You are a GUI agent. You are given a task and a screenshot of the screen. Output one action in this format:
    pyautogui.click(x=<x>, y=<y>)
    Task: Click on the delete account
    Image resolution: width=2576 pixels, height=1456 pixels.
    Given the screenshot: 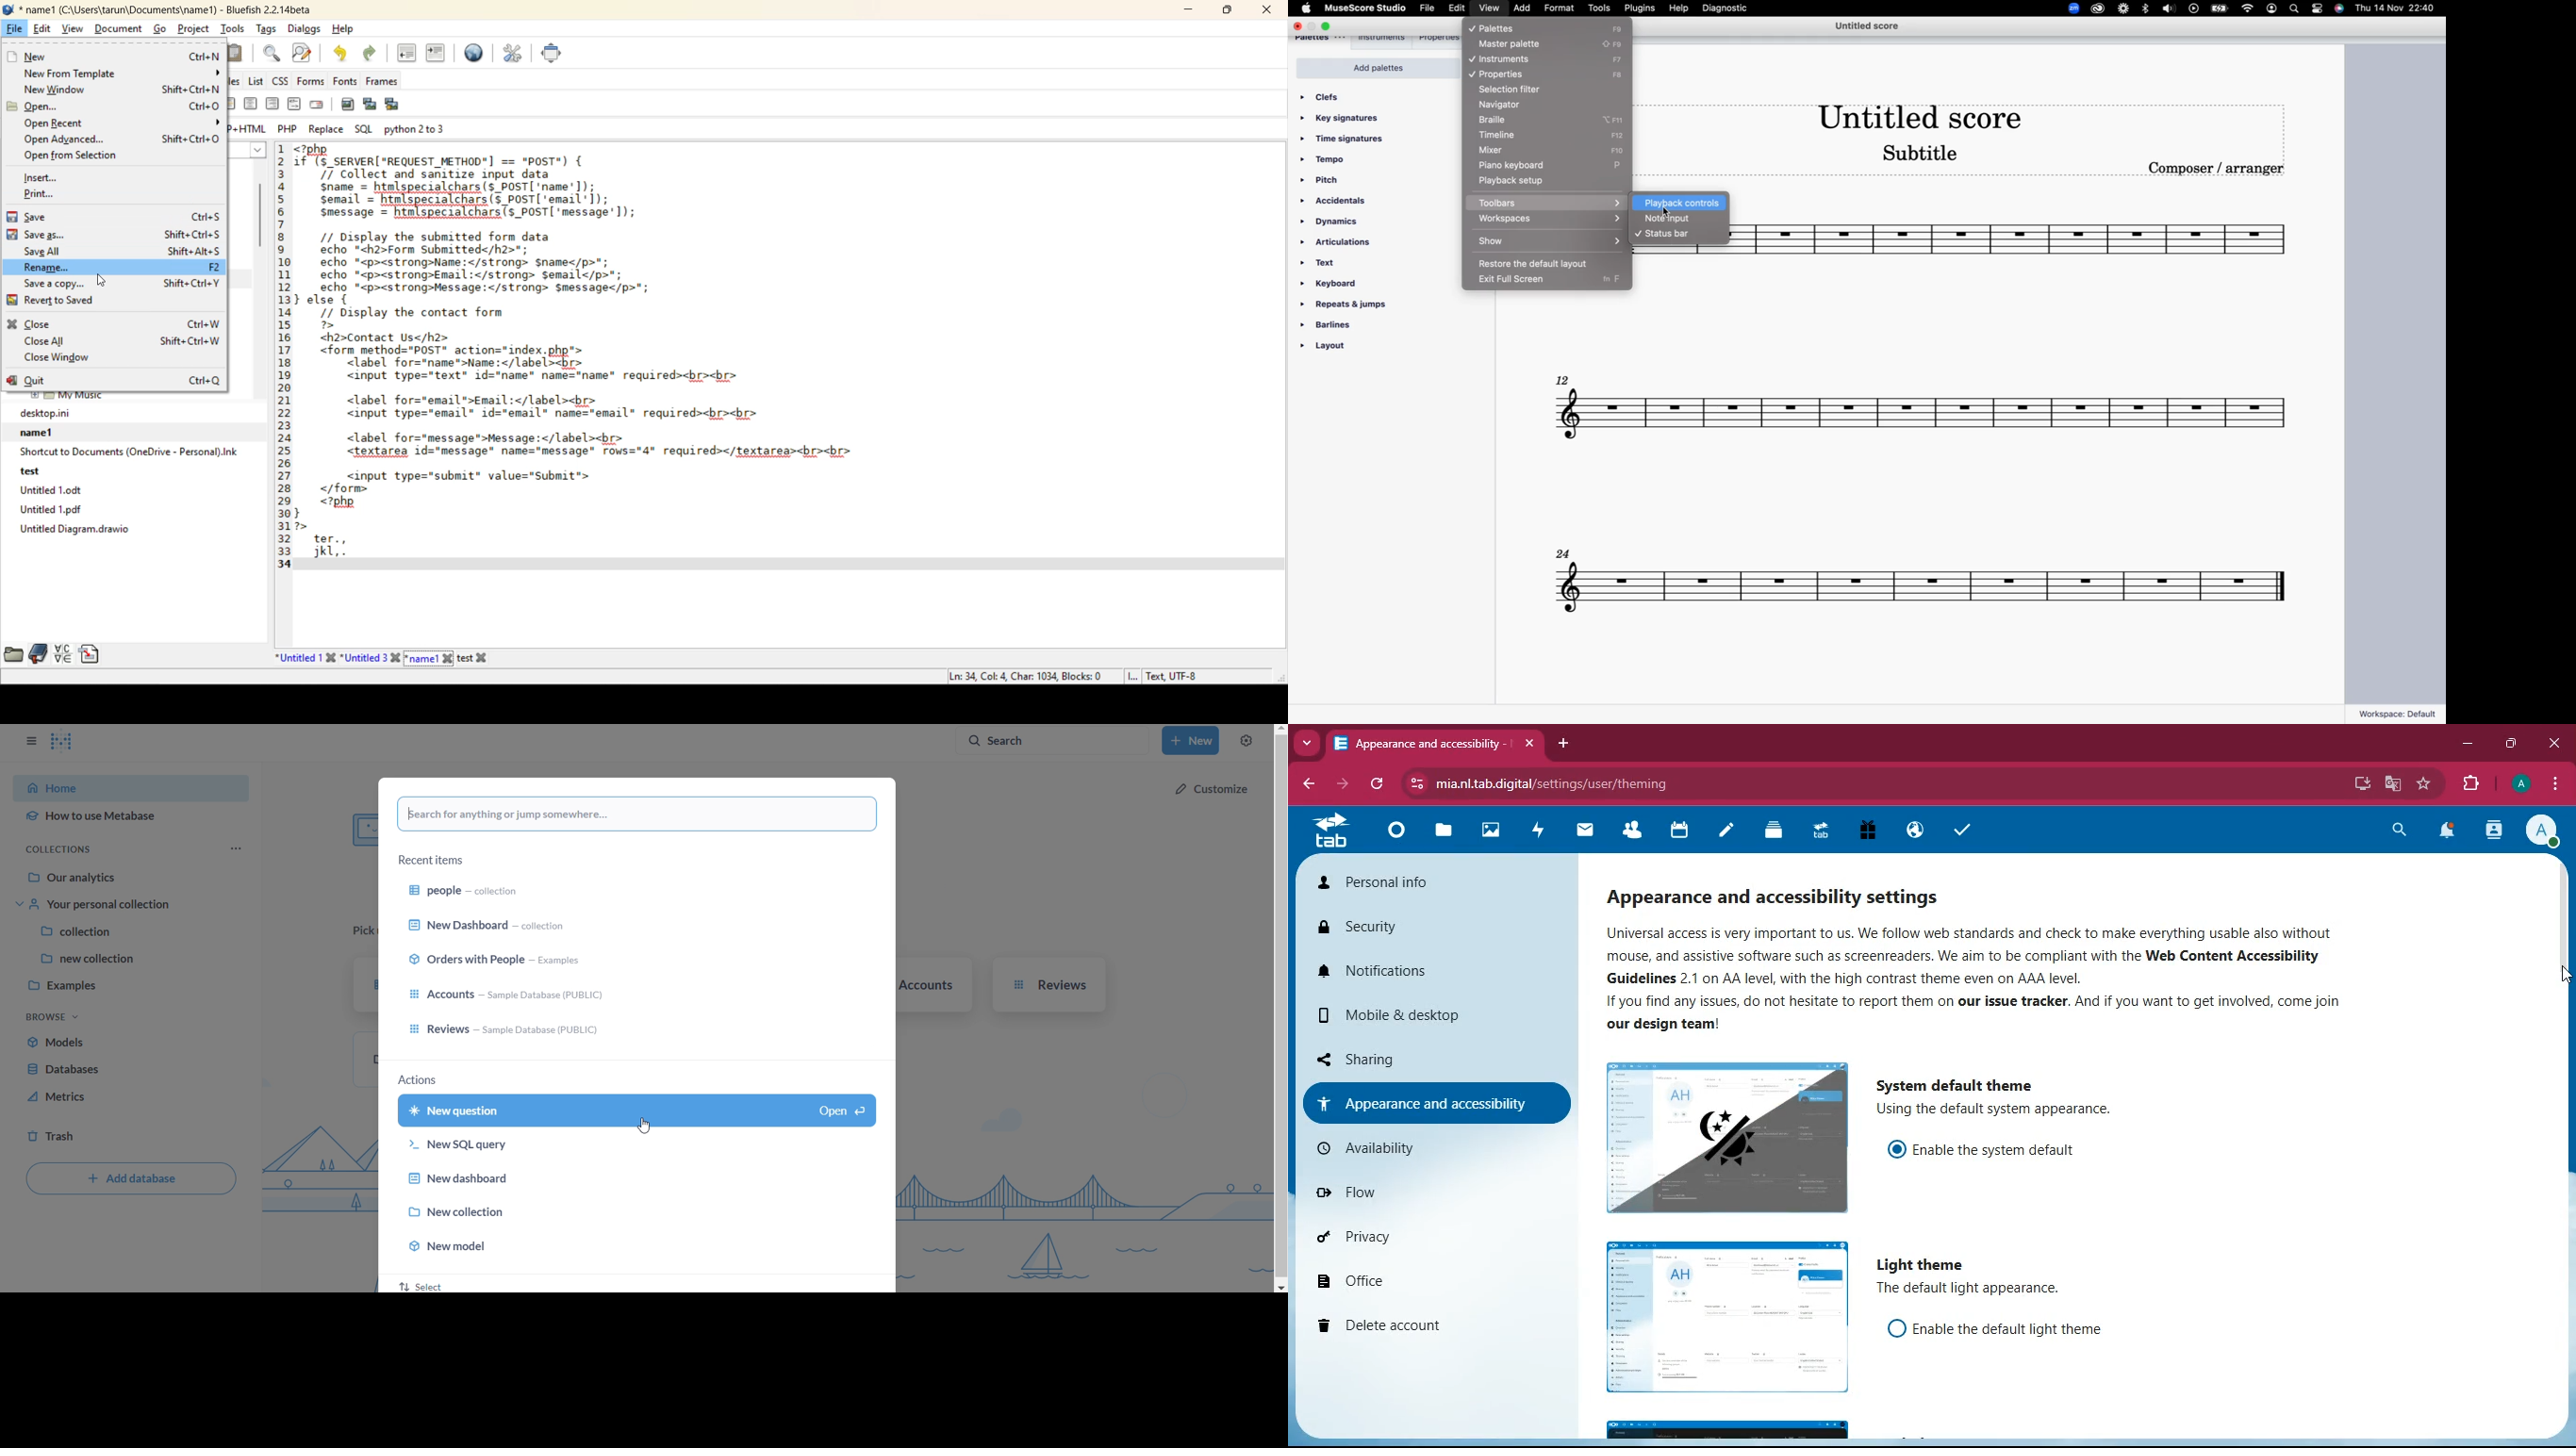 What is the action you would take?
    pyautogui.click(x=1427, y=1325)
    